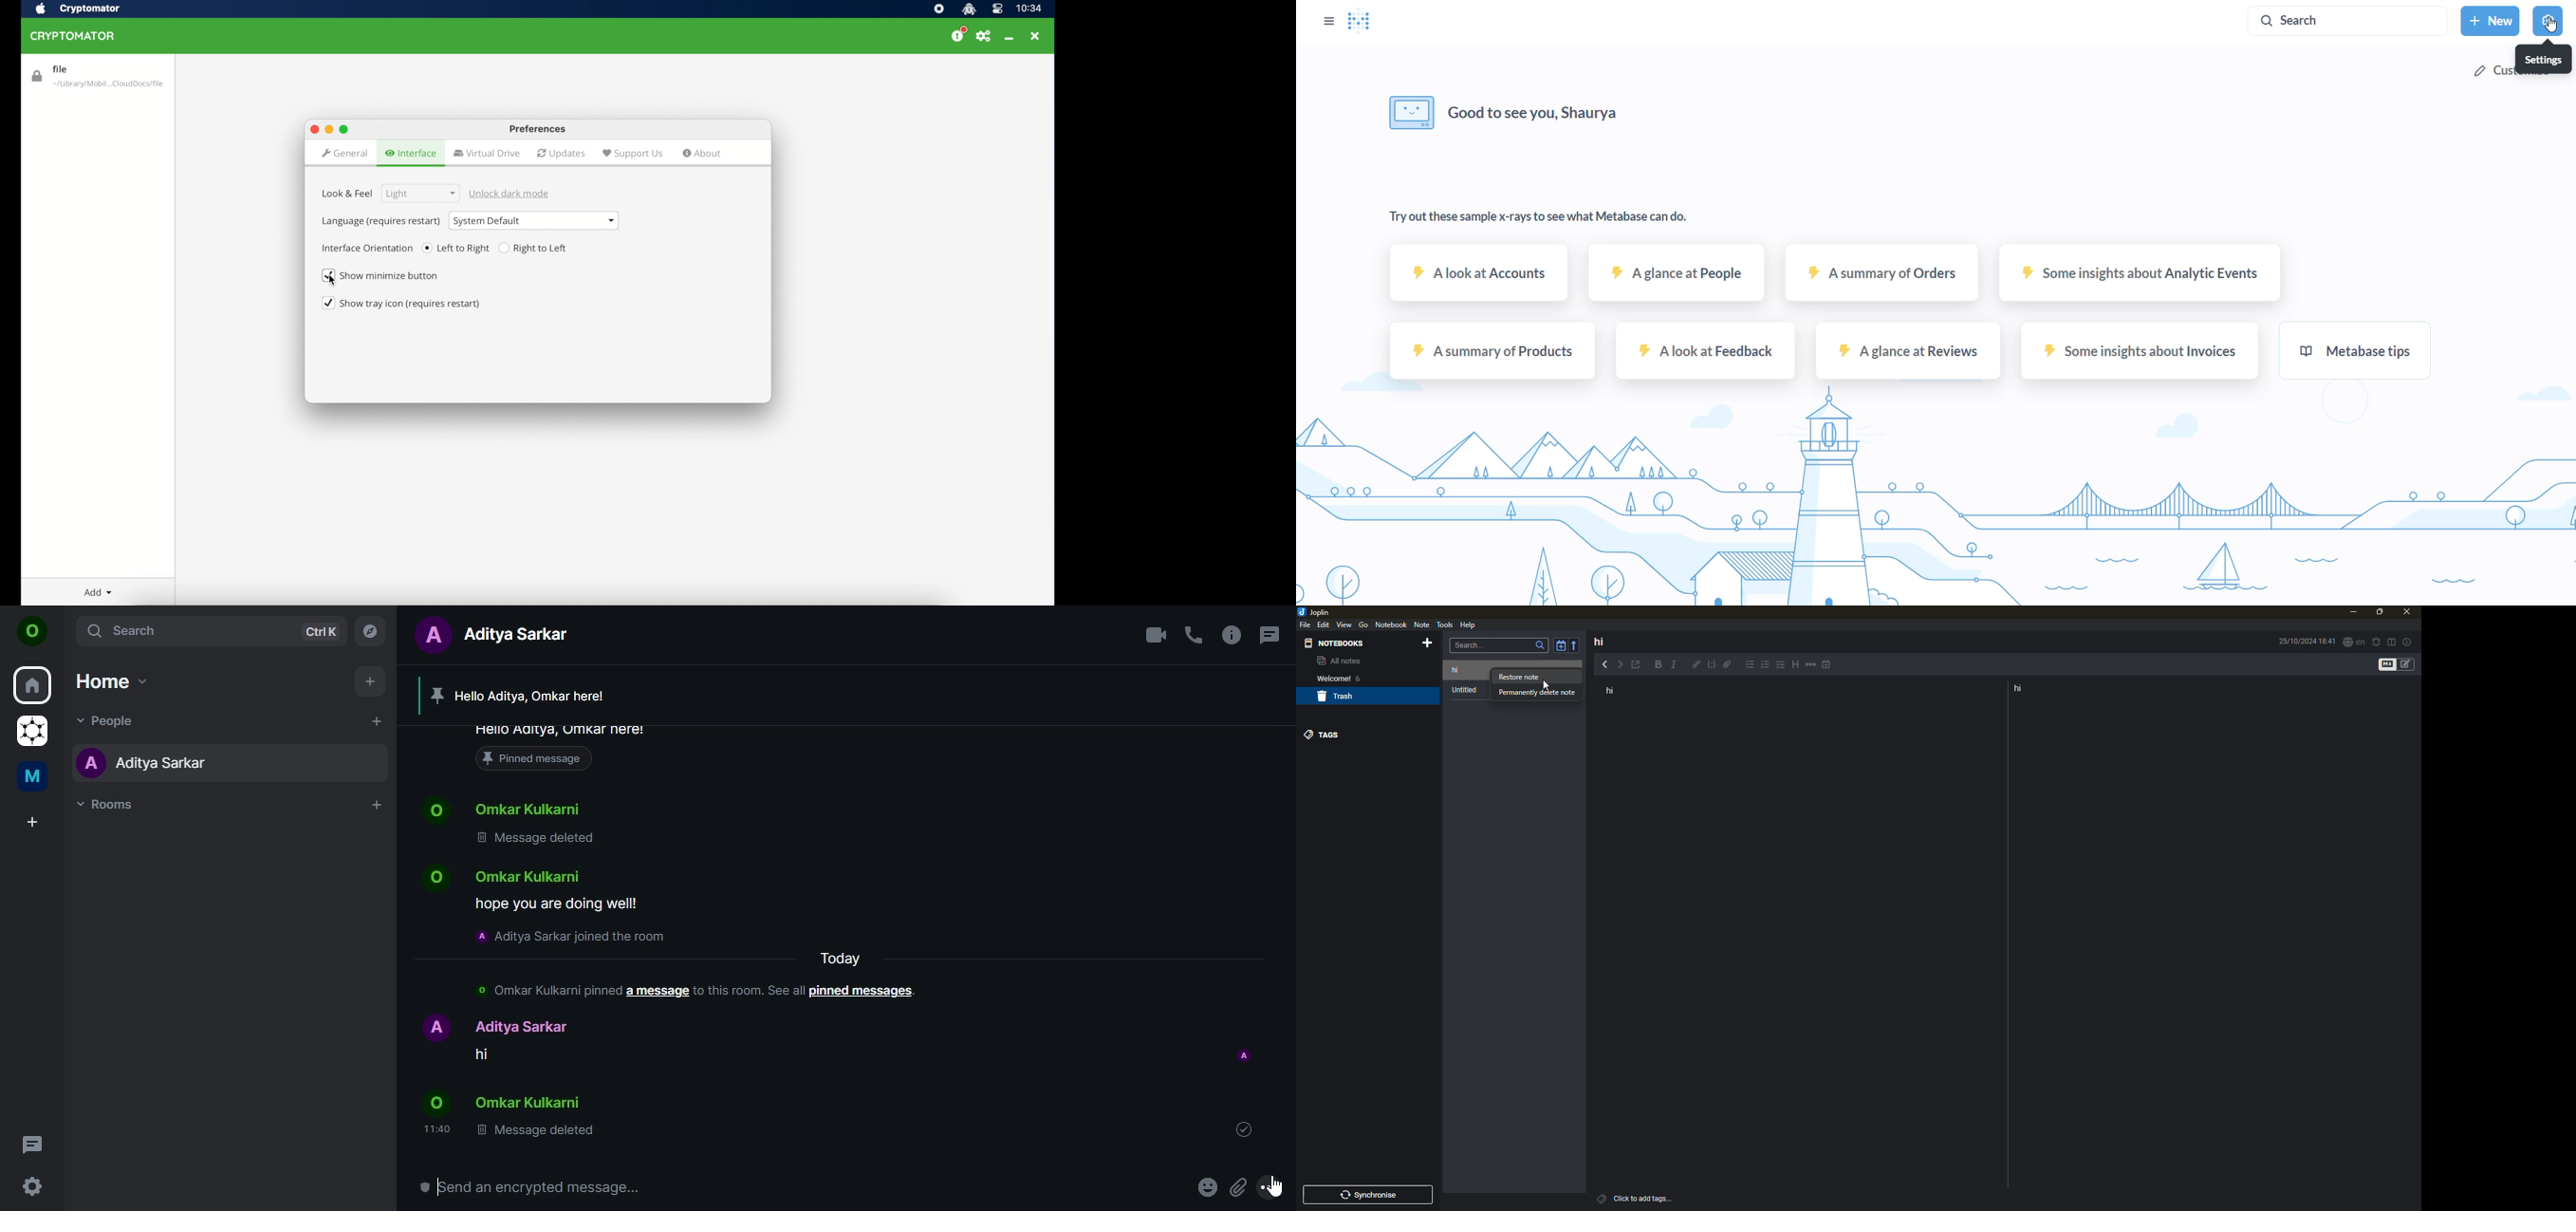 This screenshot has height=1232, width=2576. What do you see at coordinates (1467, 691) in the screenshot?
I see `untitled` at bounding box center [1467, 691].